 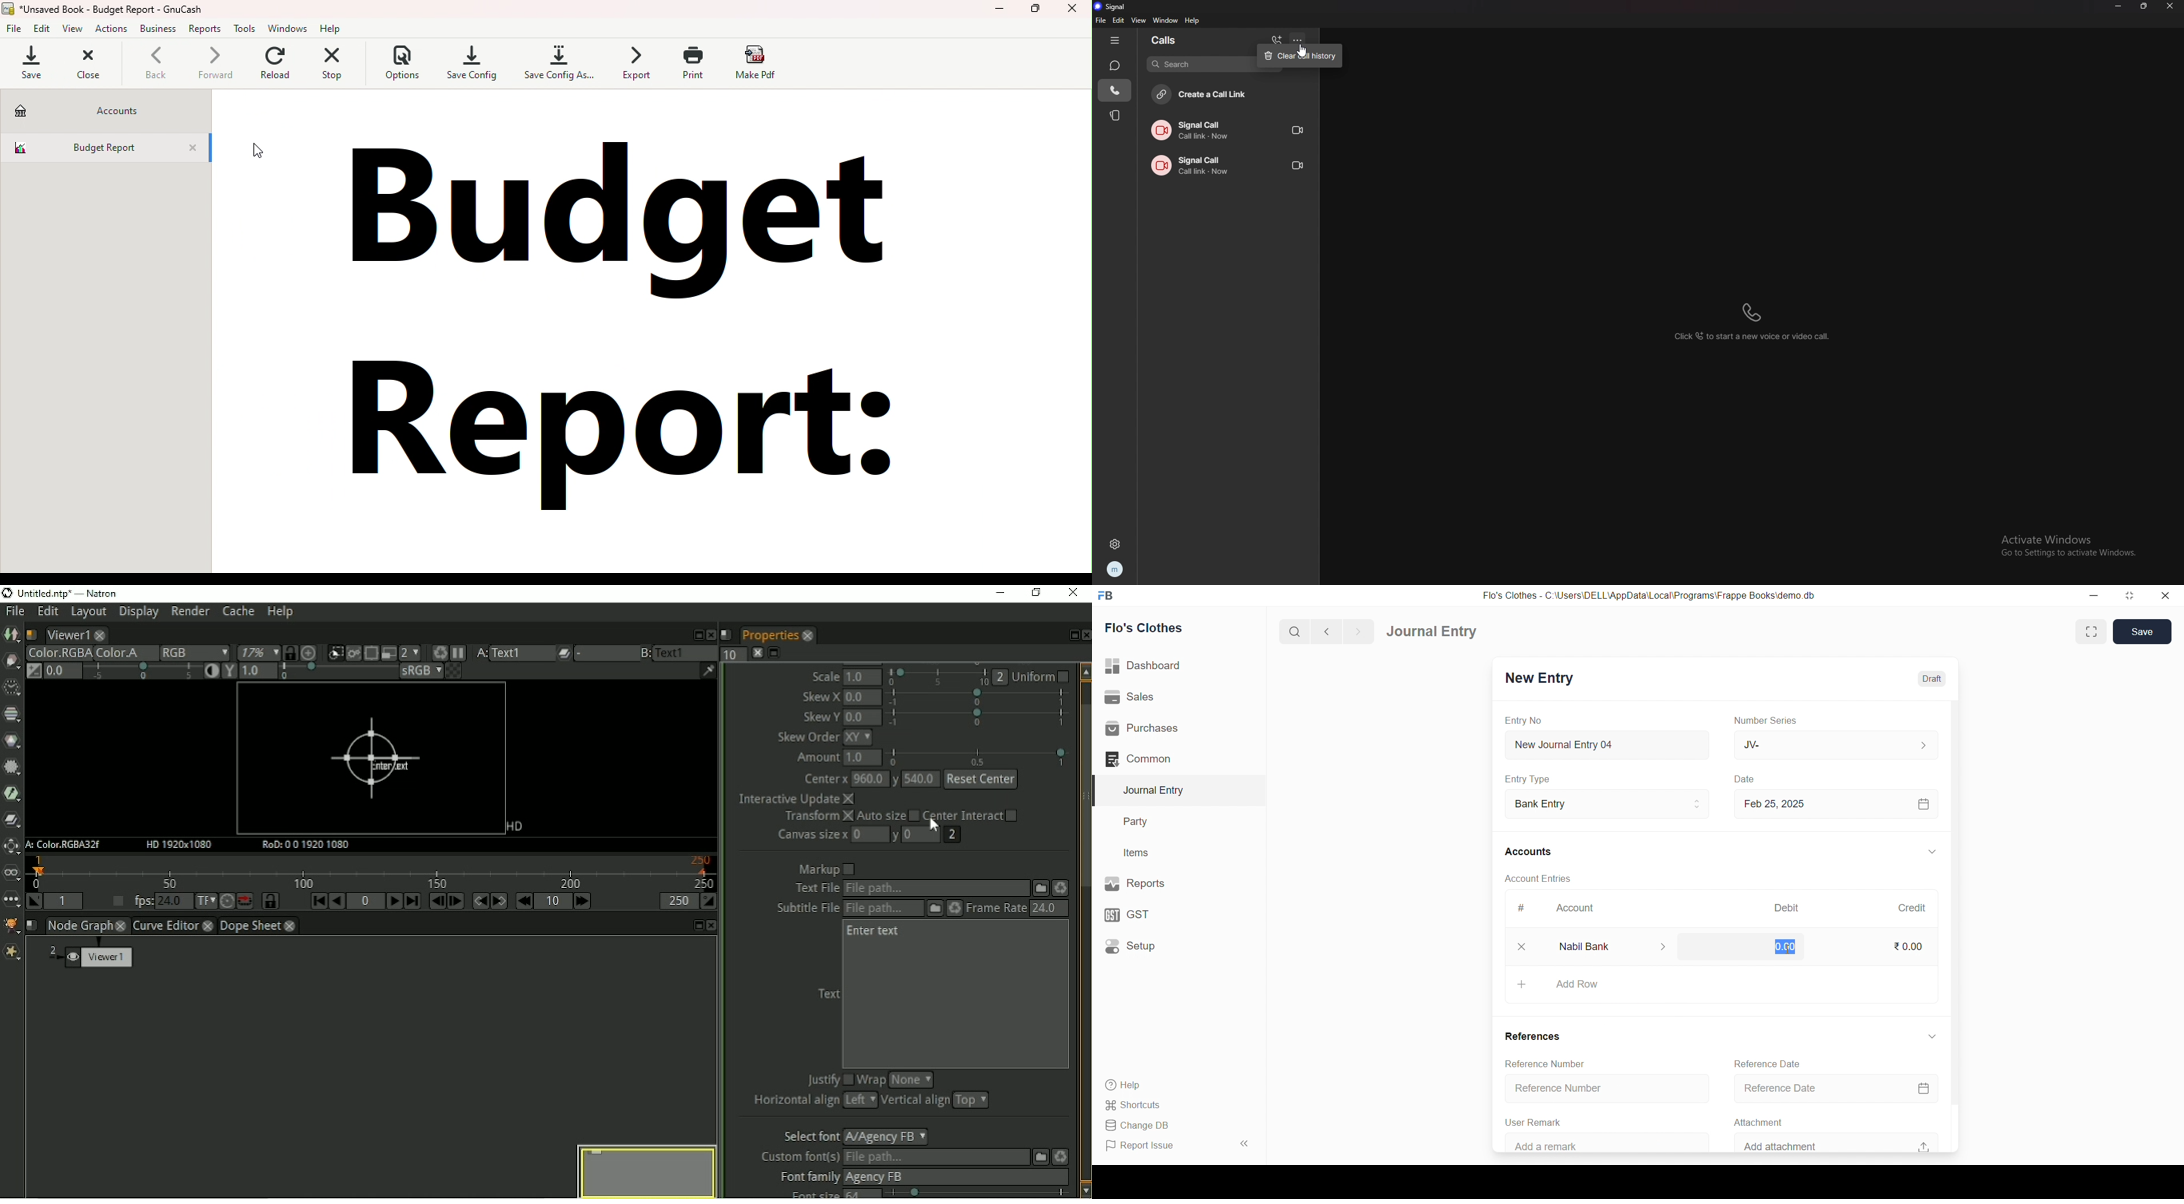 What do you see at coordinates (1746, 780) in the screenshot?
I see `Date` at bounding box center [1746, 780].